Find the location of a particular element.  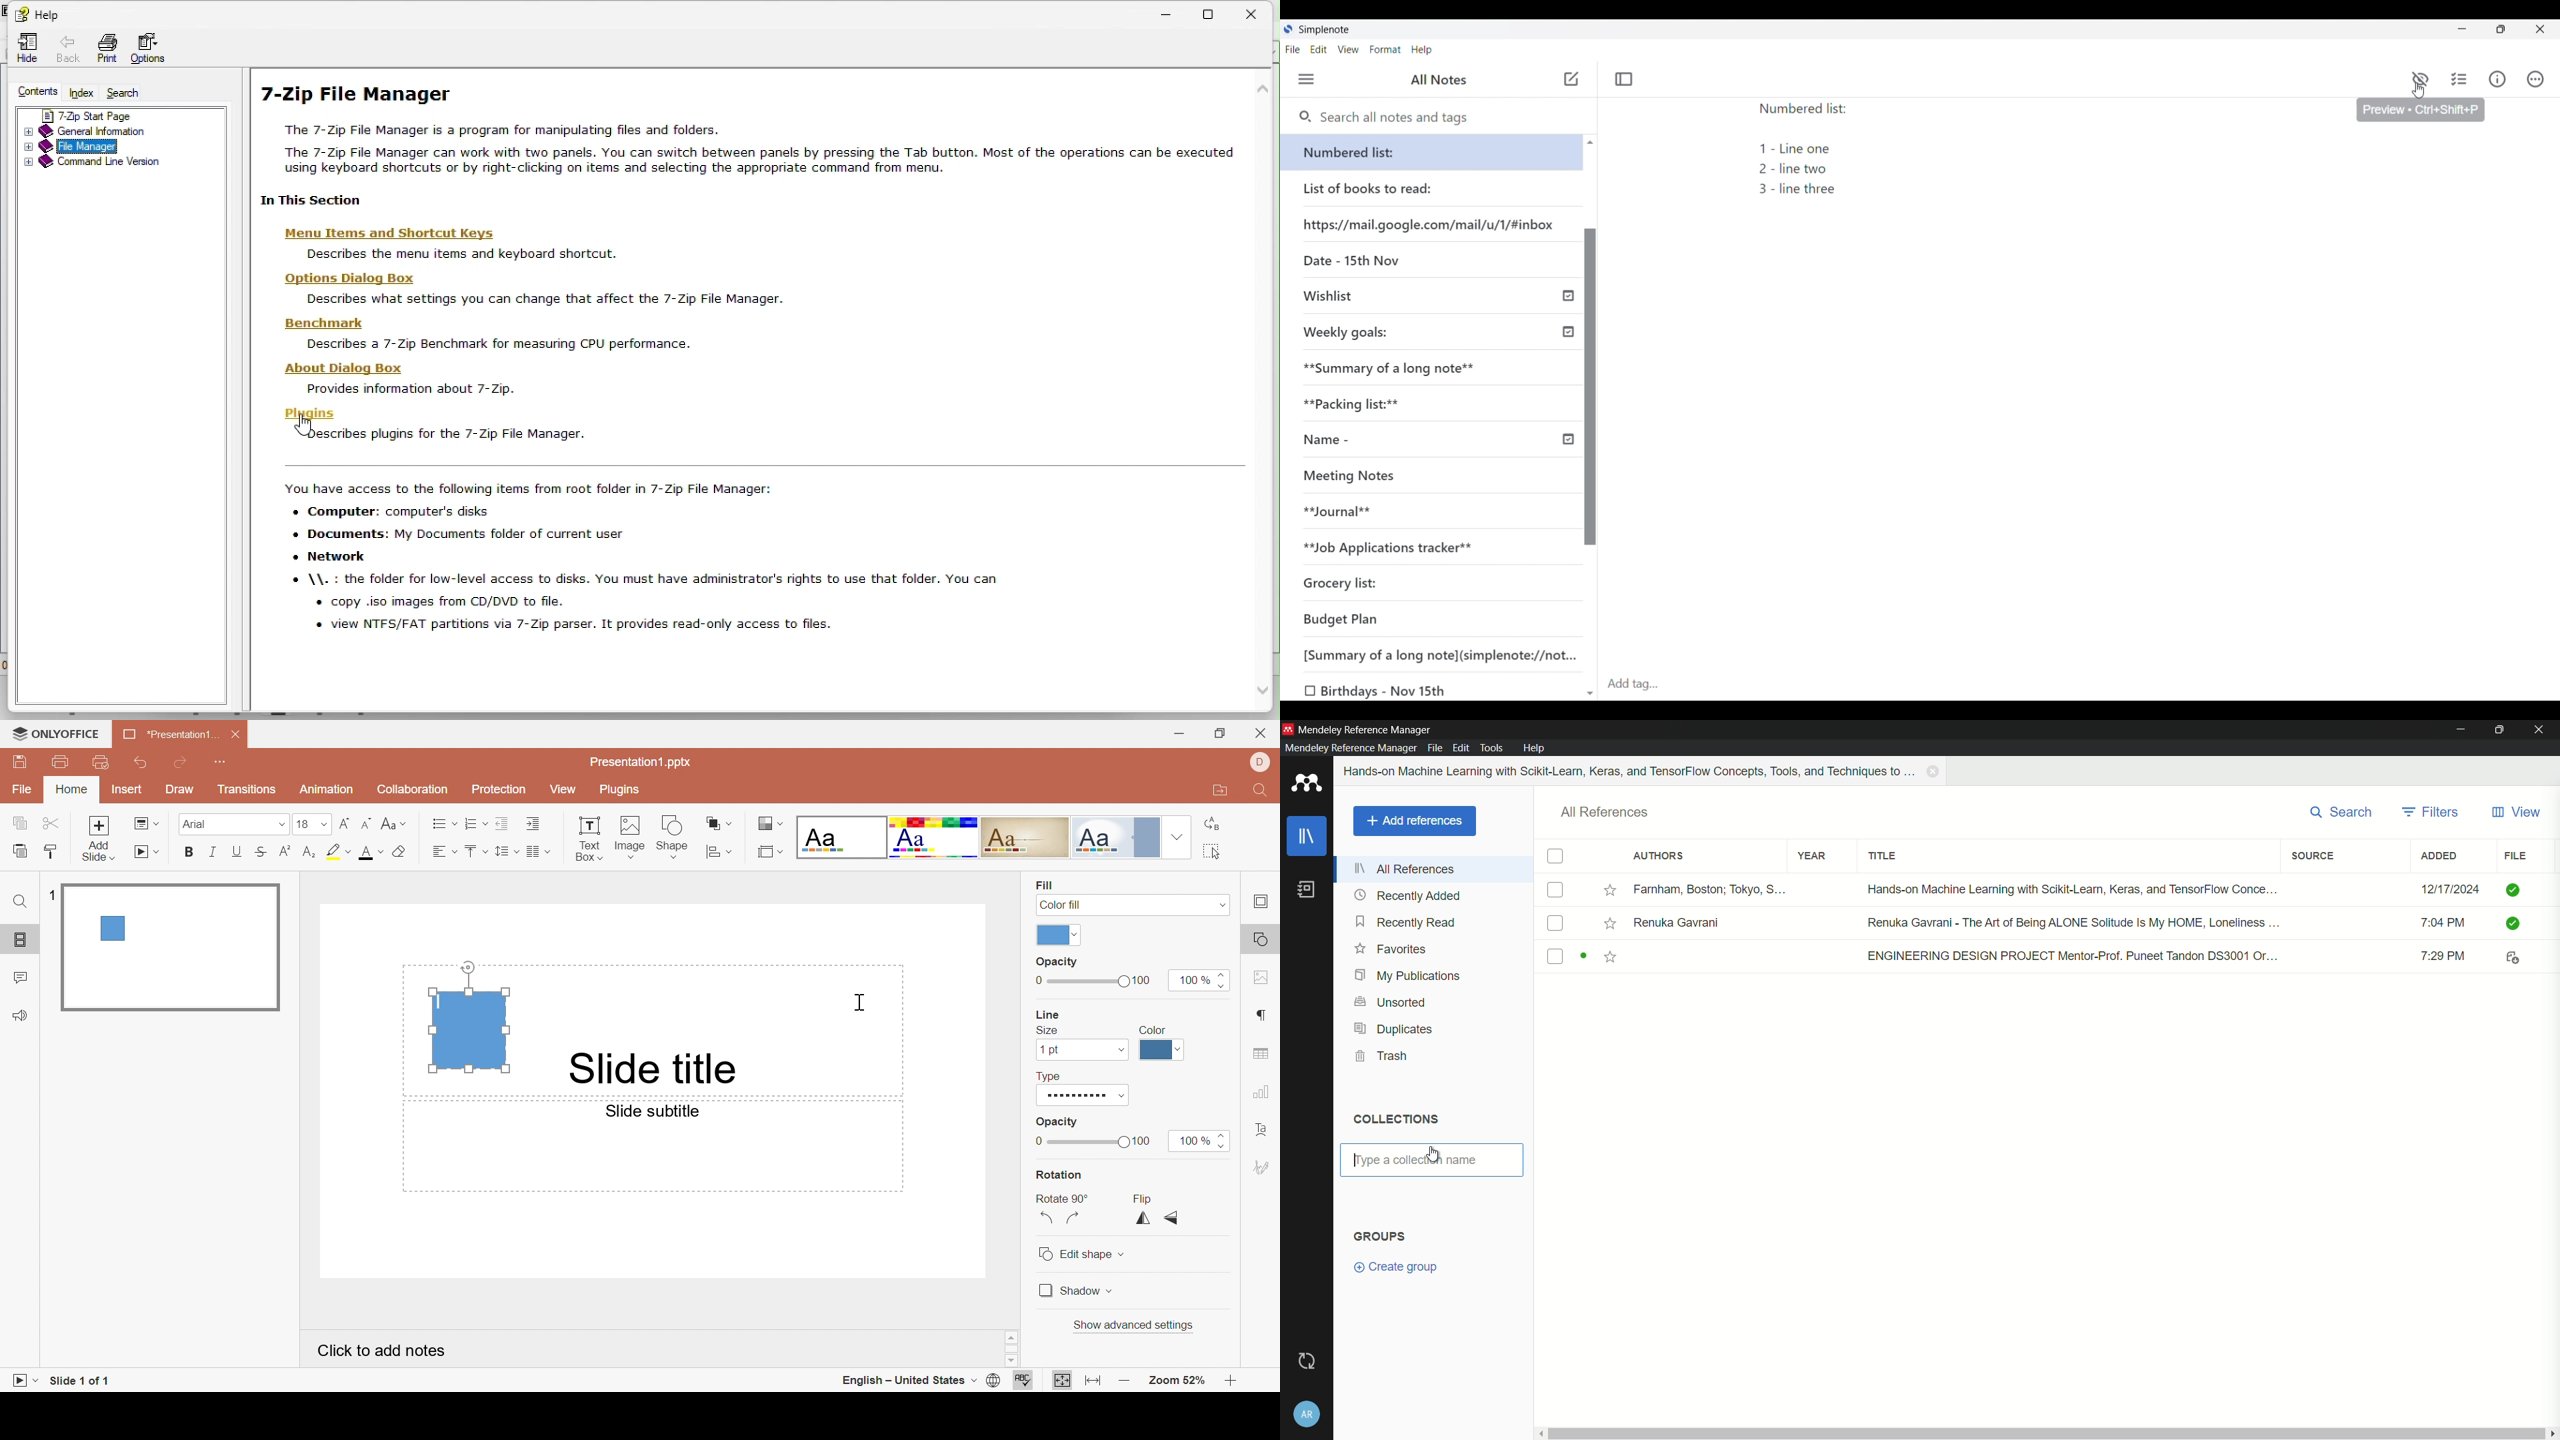

Type of Line is located at coordinates (1084, 1093).